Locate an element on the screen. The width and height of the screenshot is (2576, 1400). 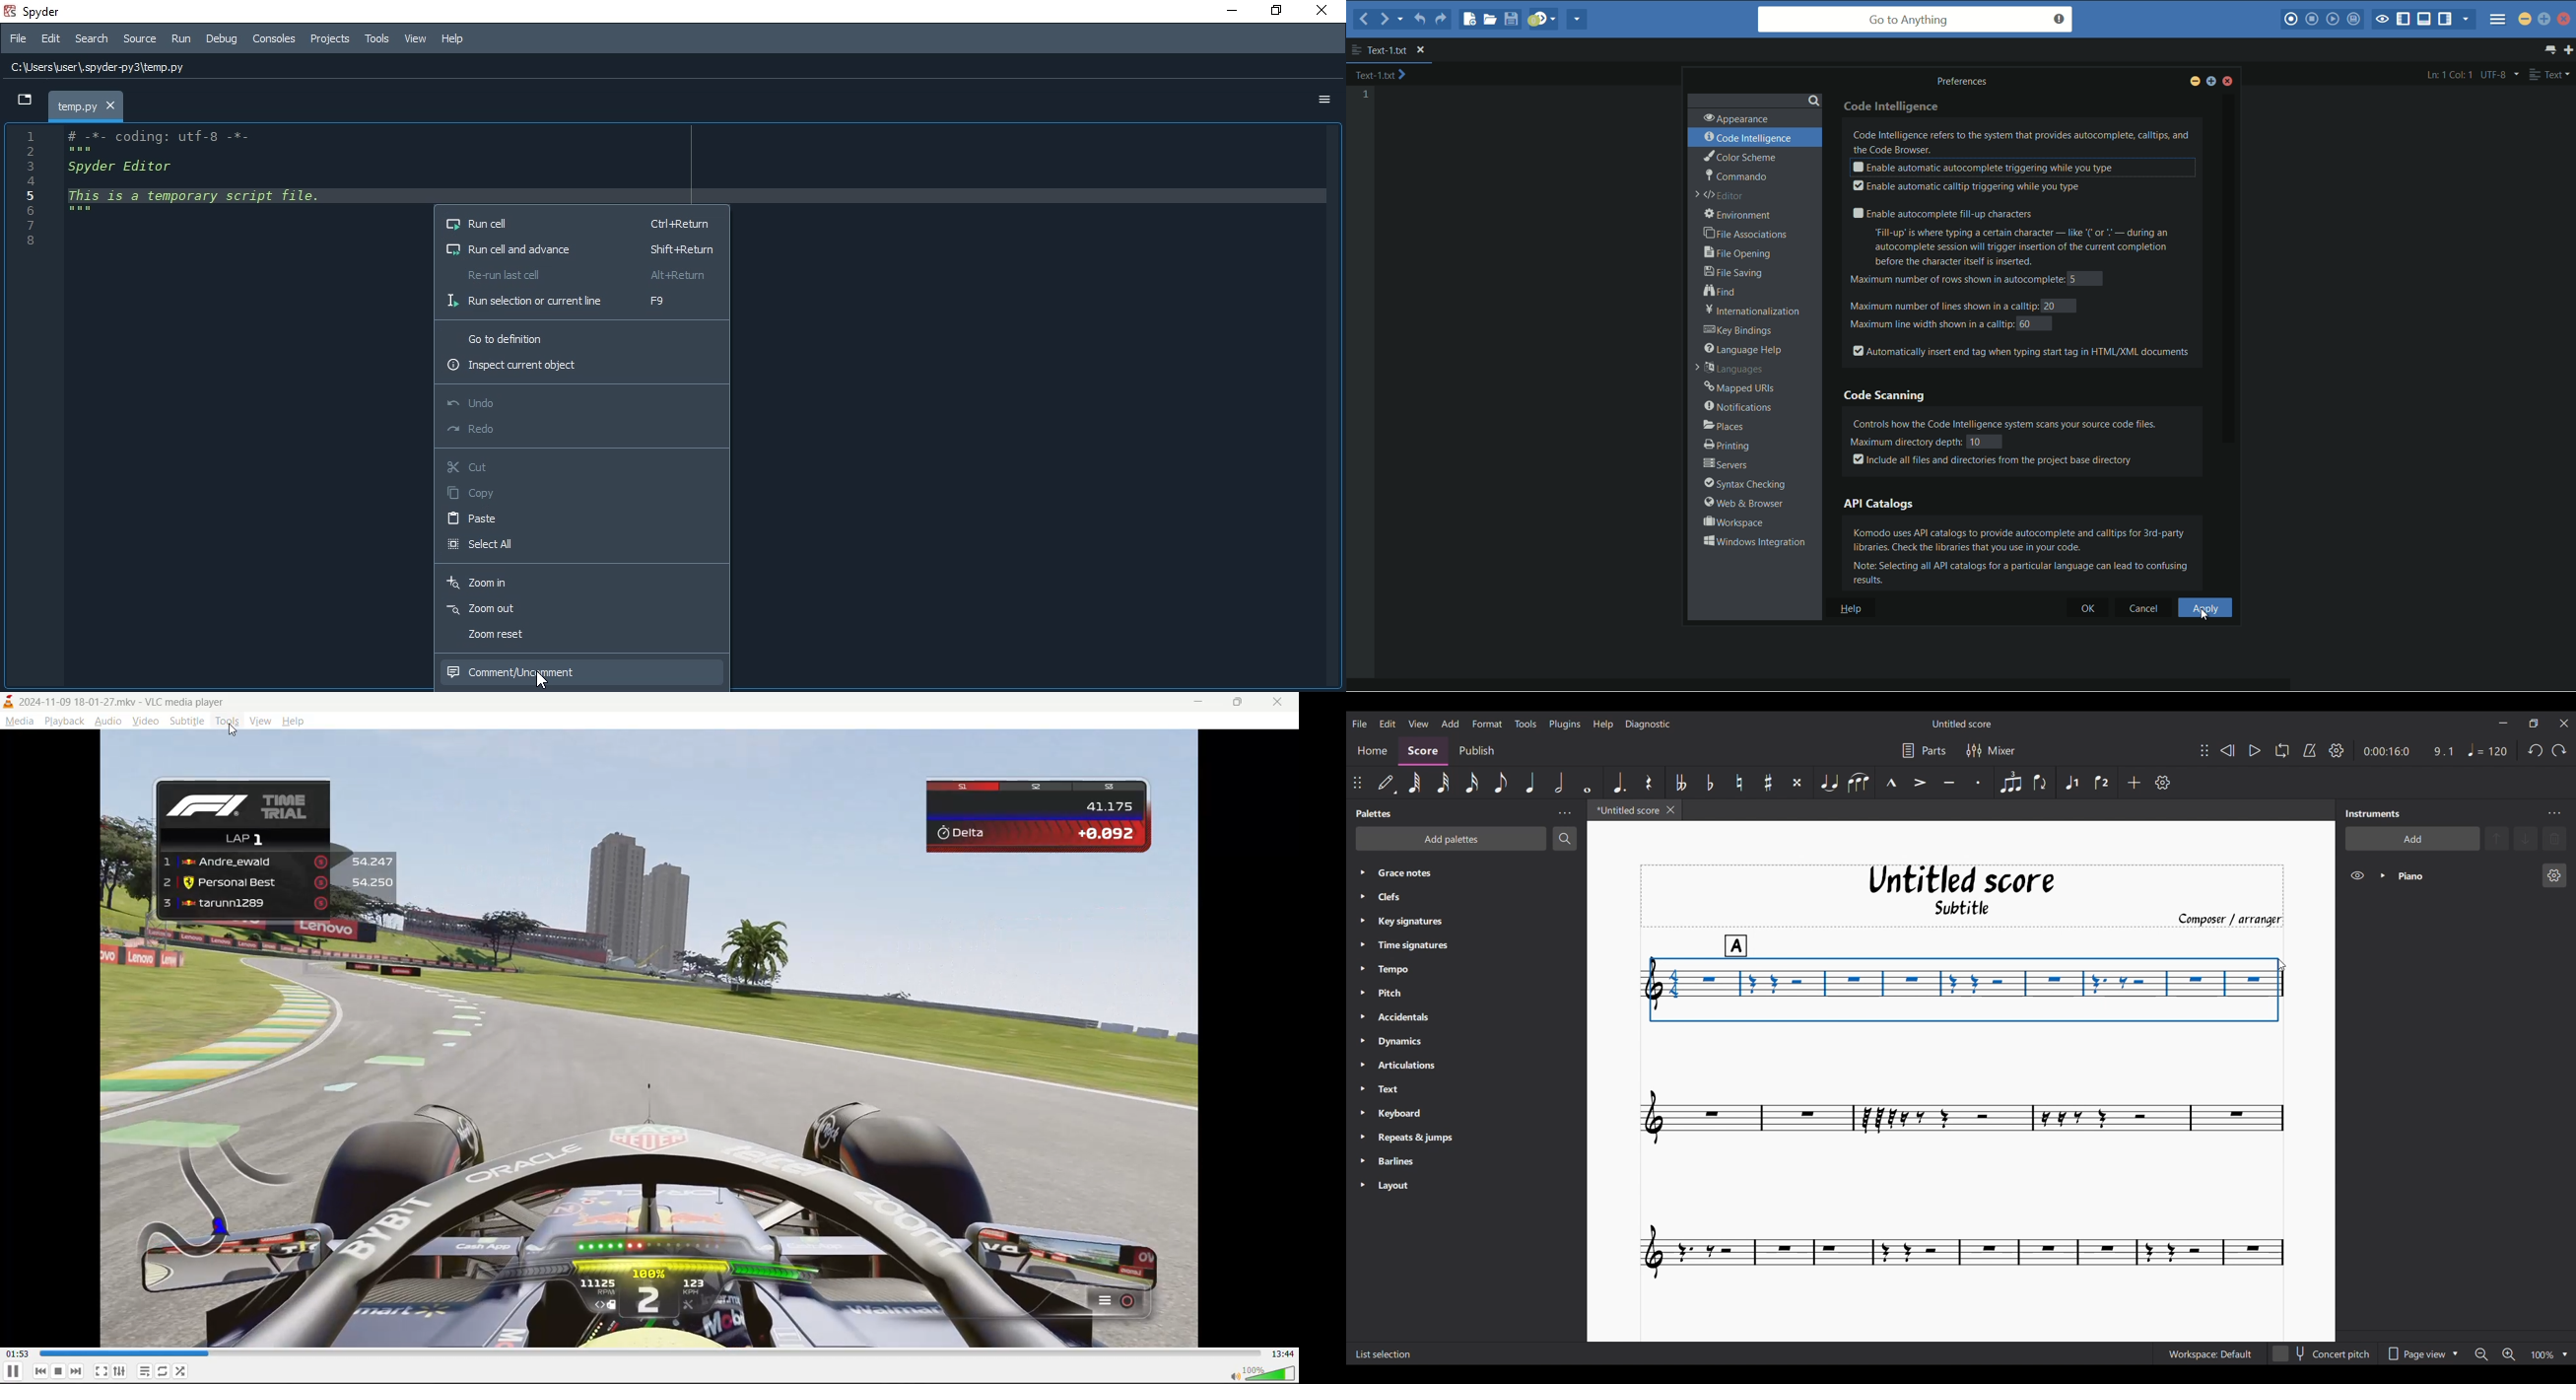
media is located at coordinates (20, 722).